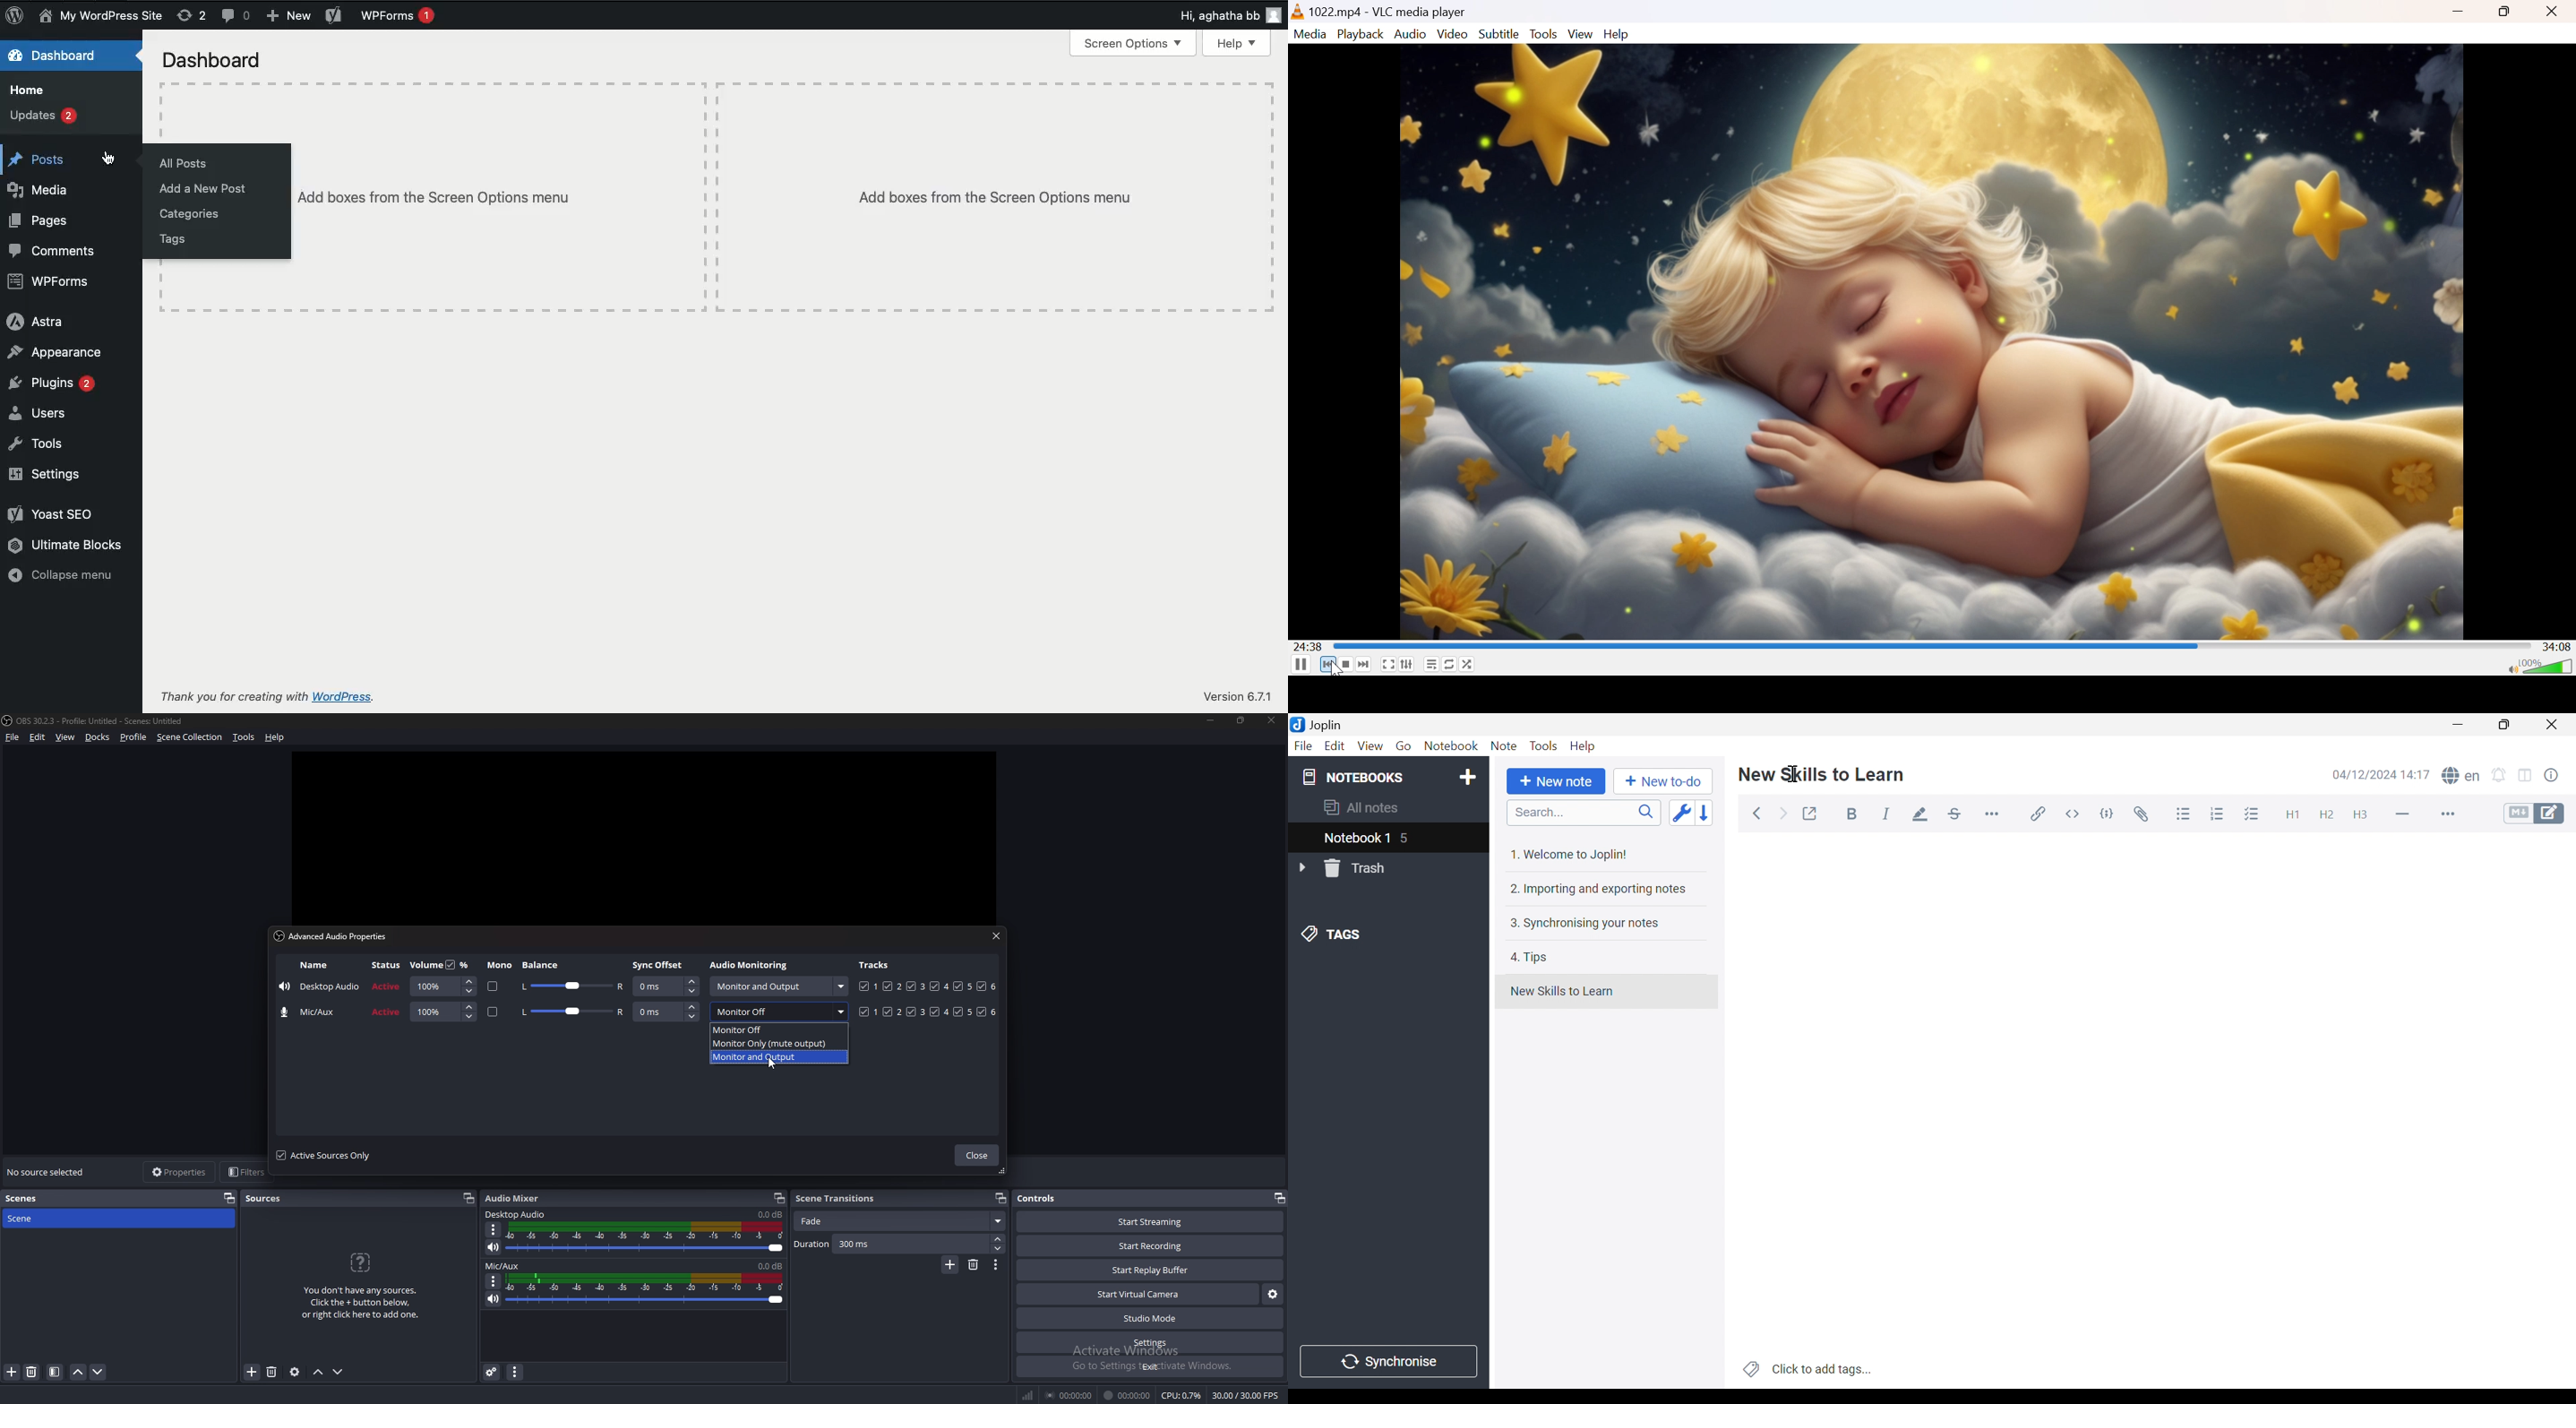  What do you see at coordinates (1562, 992) in the screenshot?
I see `New Skills to Learn` at bounding box center [1562, 992].